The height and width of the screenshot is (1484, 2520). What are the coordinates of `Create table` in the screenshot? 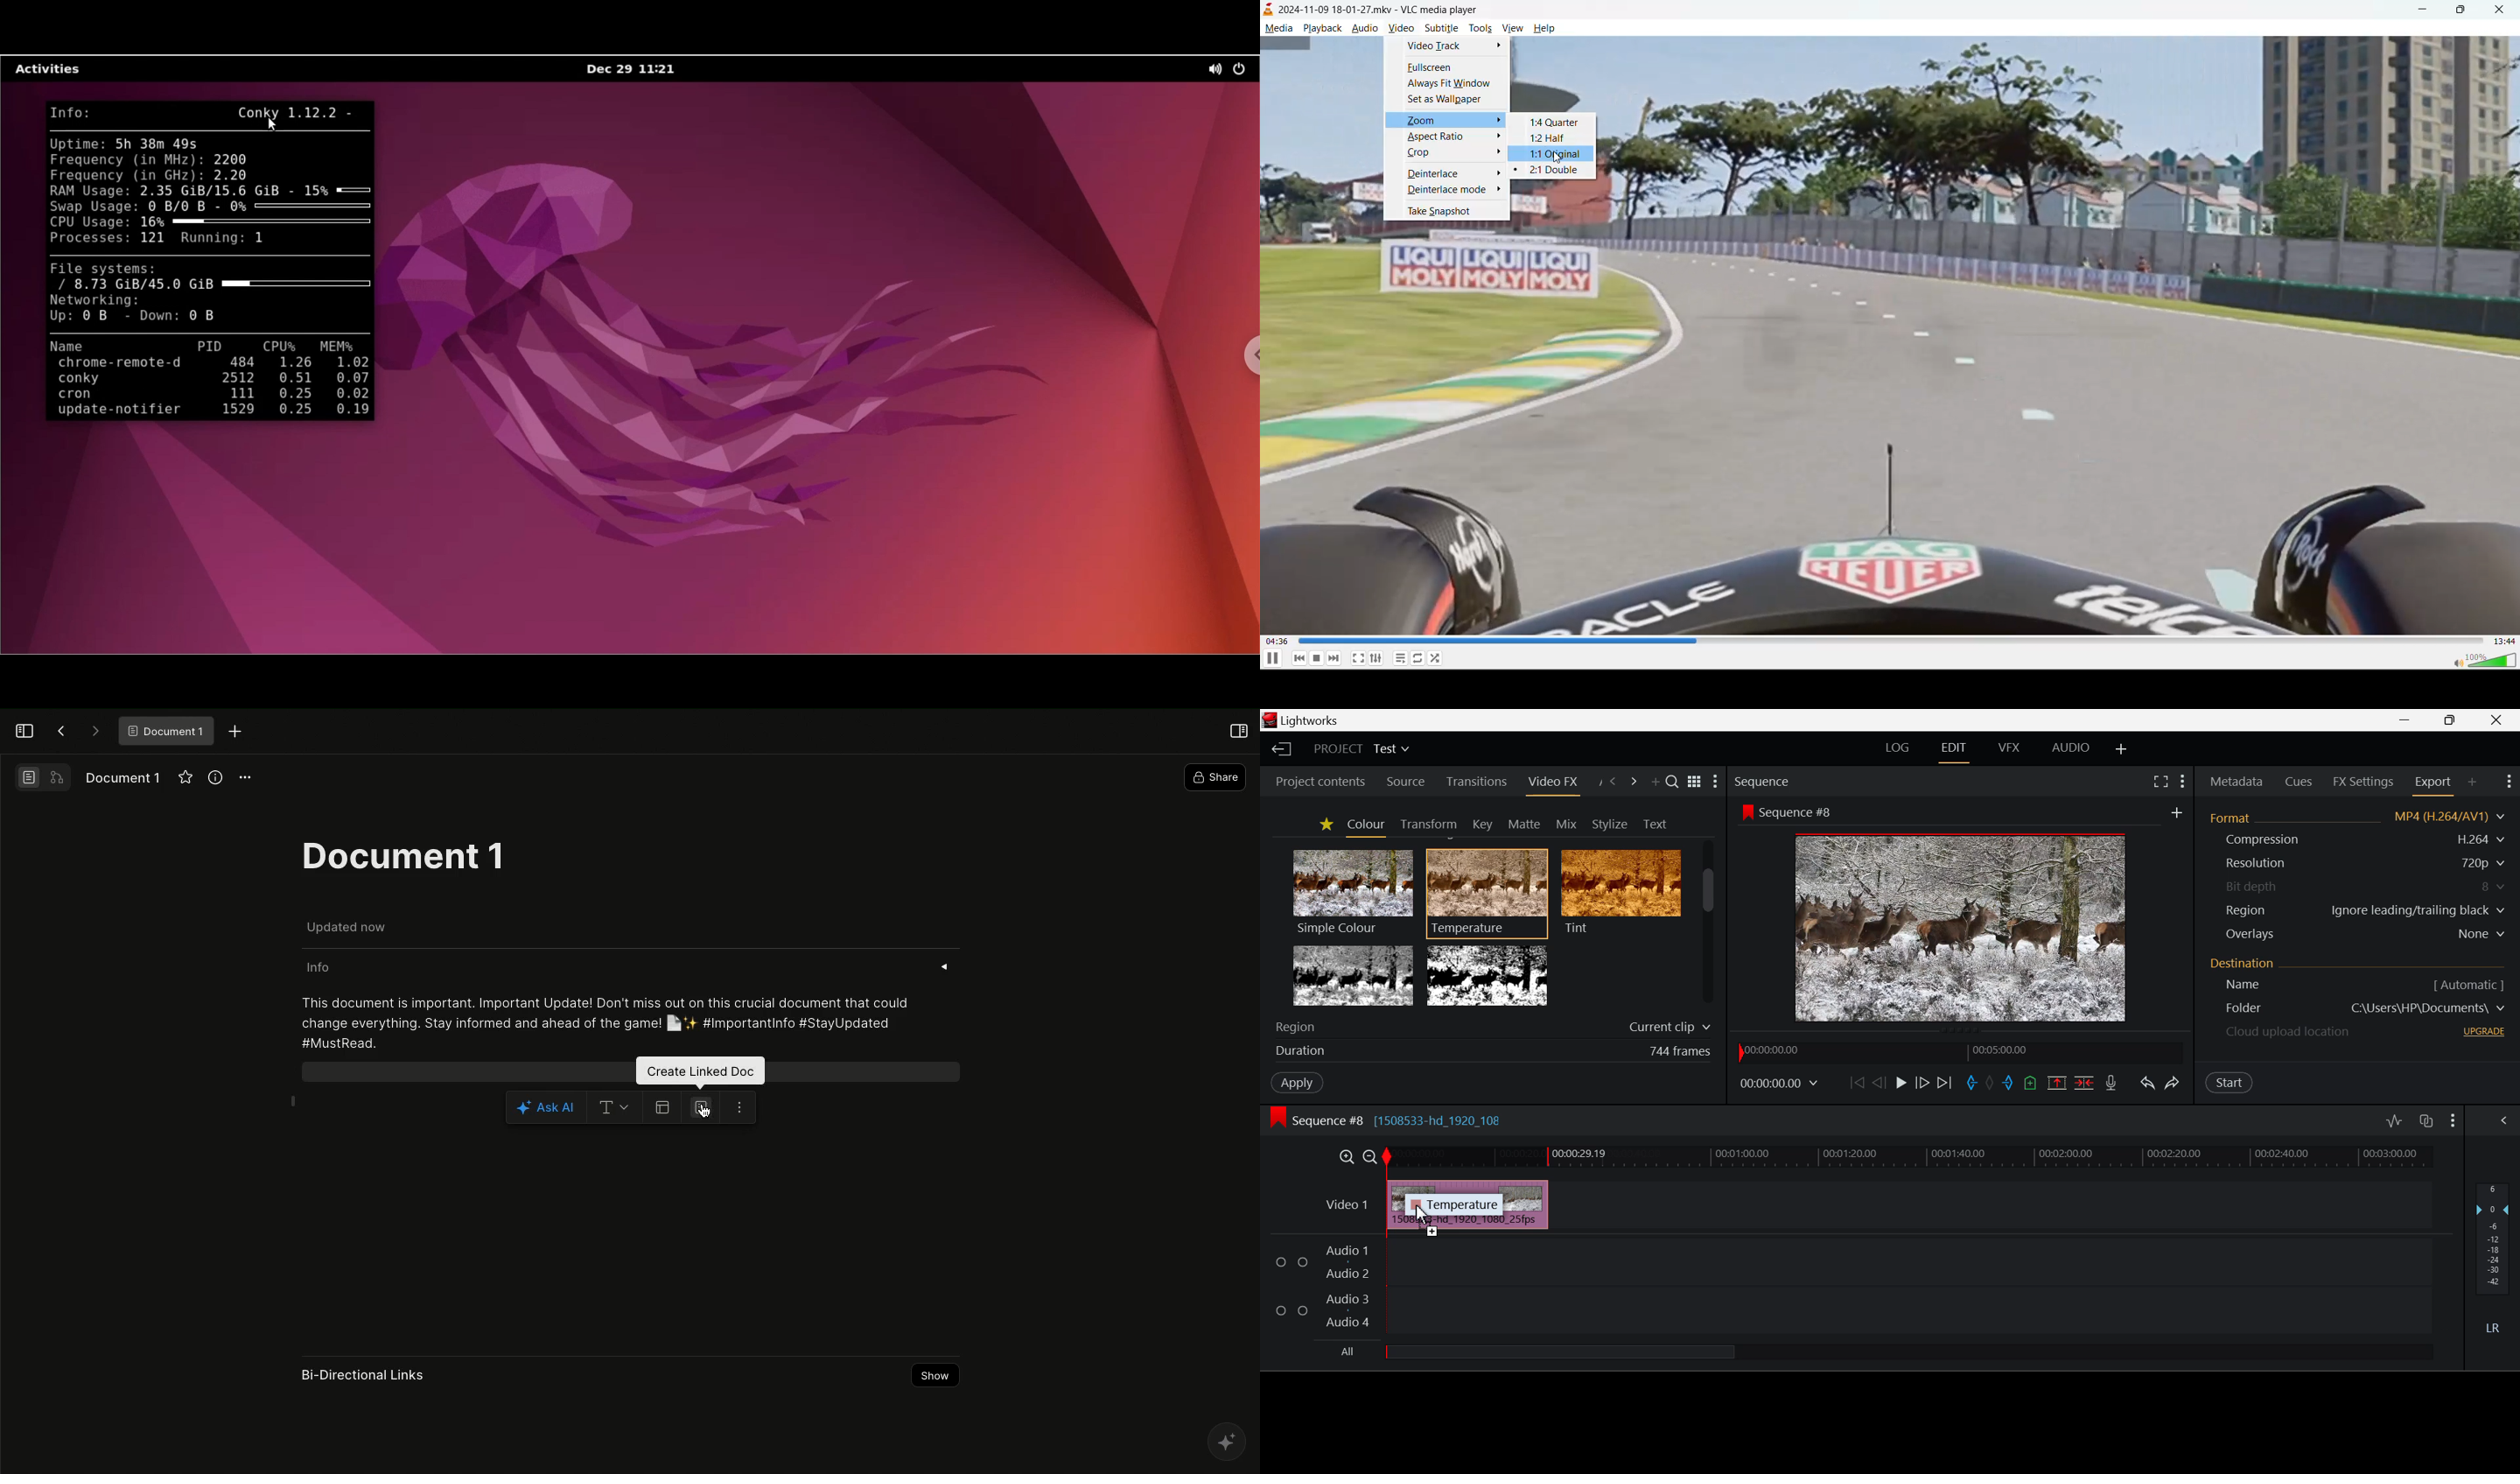 It's located at (661, 1108).